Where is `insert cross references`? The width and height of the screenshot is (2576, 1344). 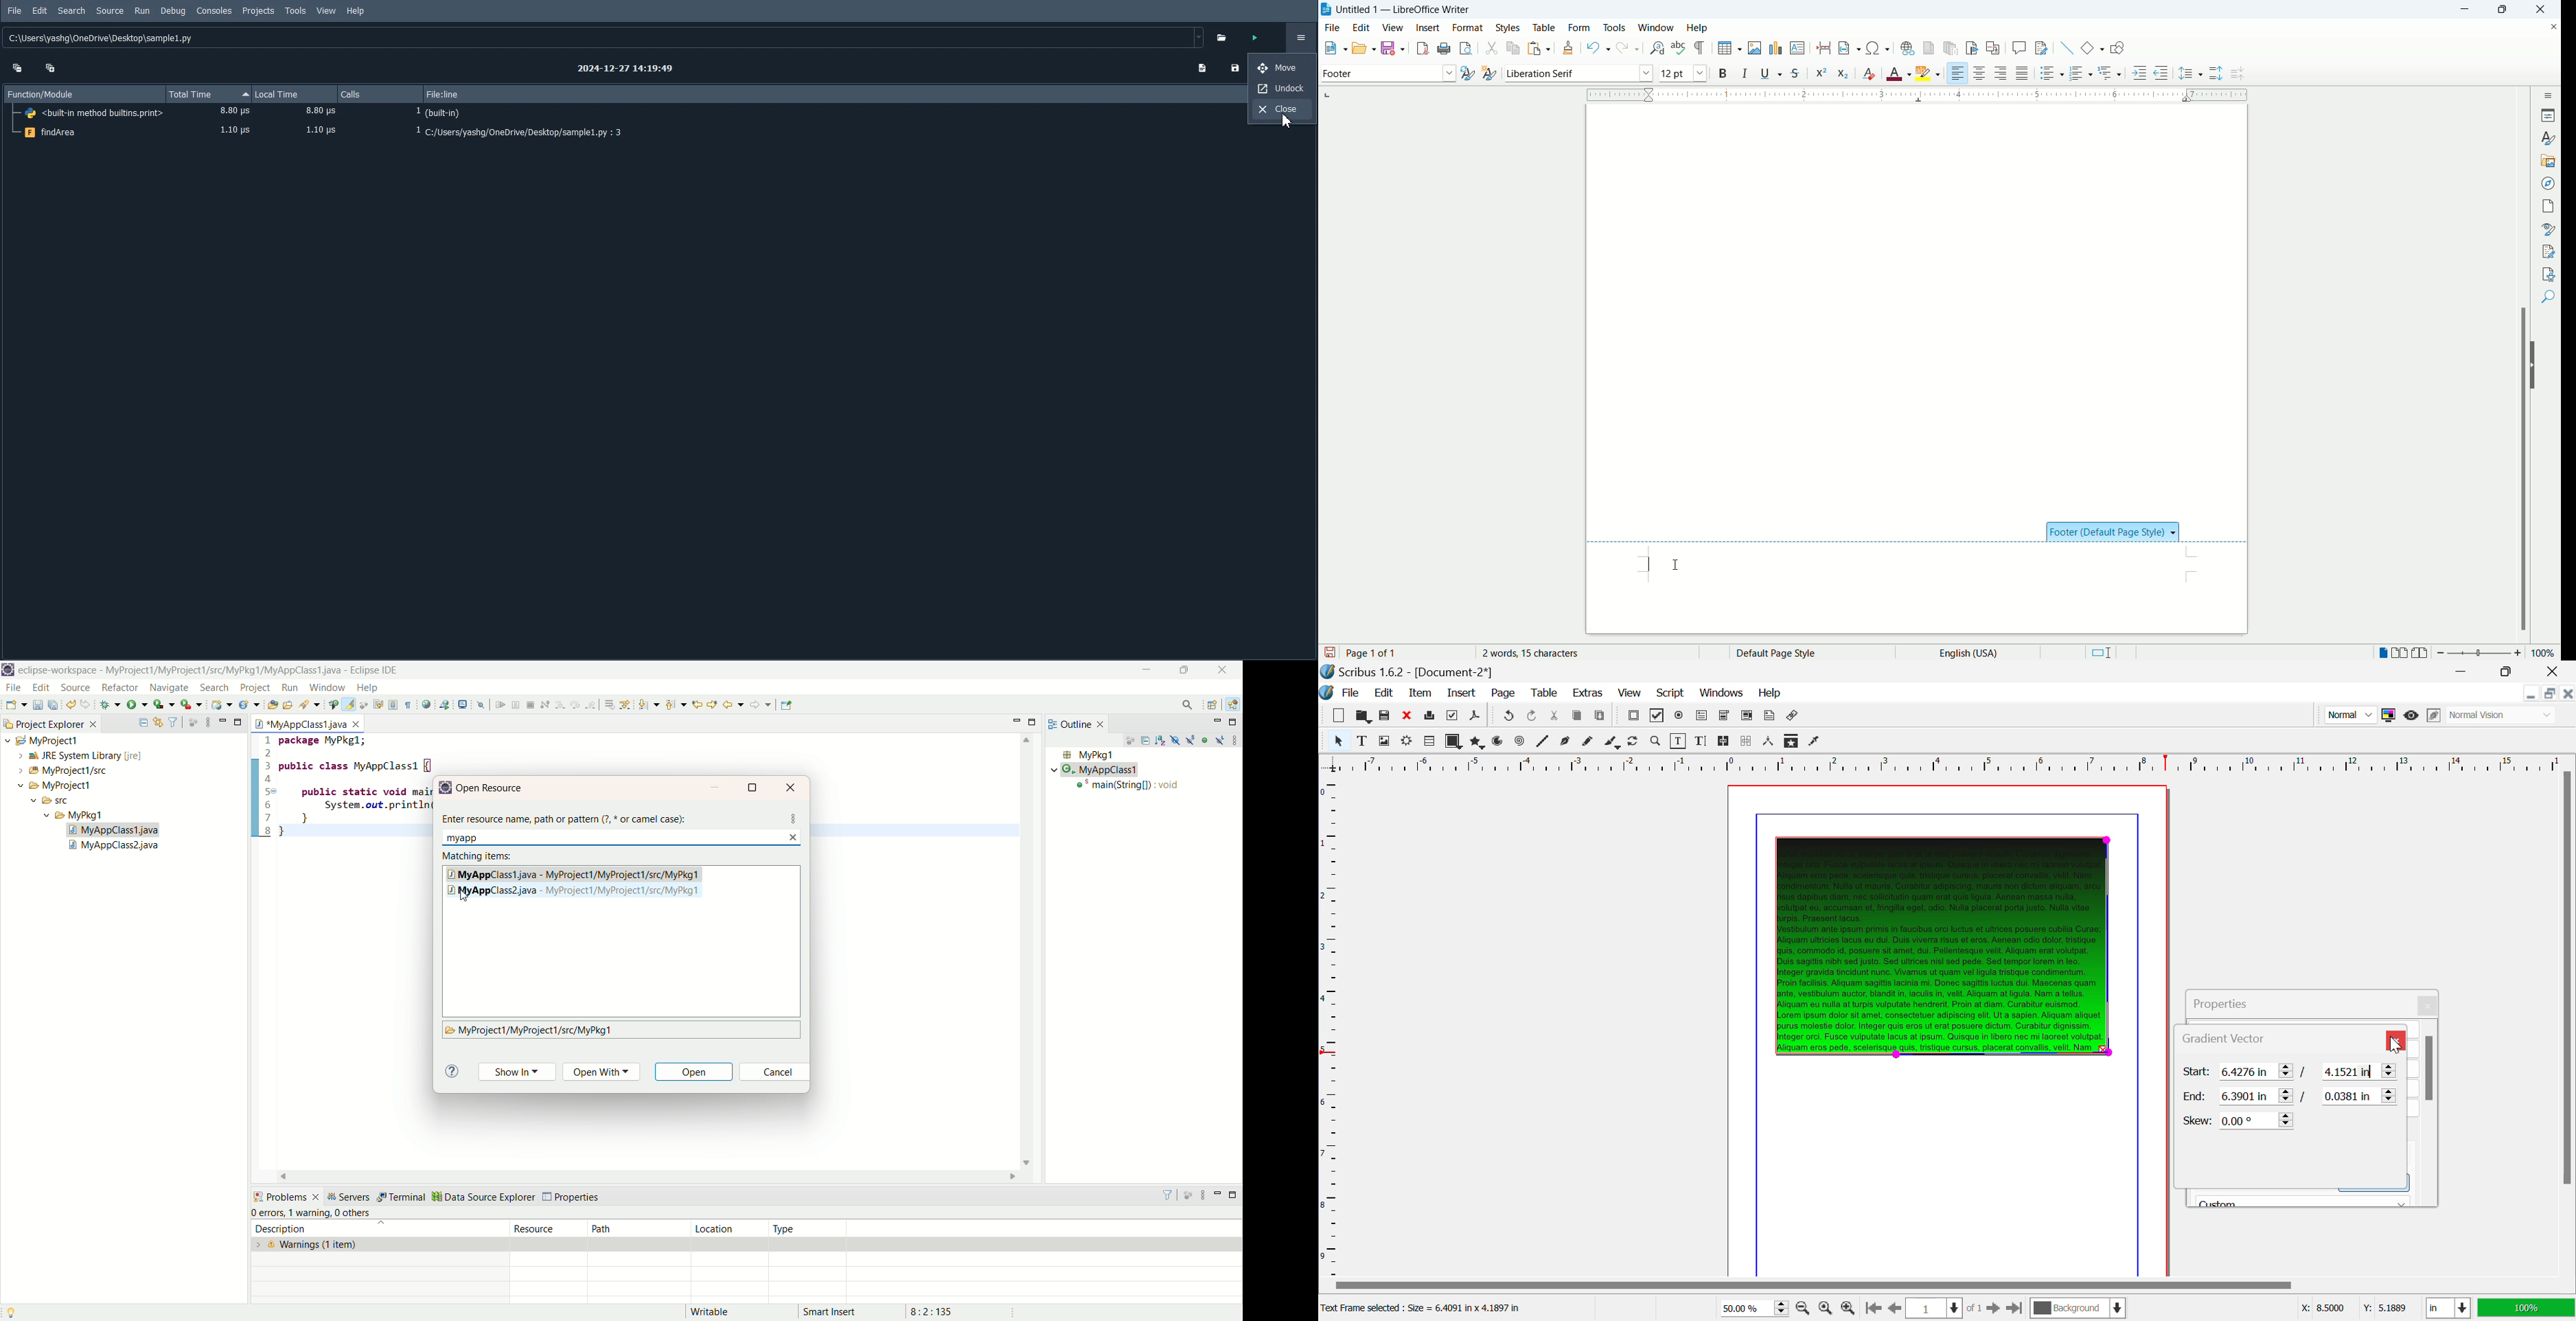
insert cross references is located at coordinates (1994, 49).